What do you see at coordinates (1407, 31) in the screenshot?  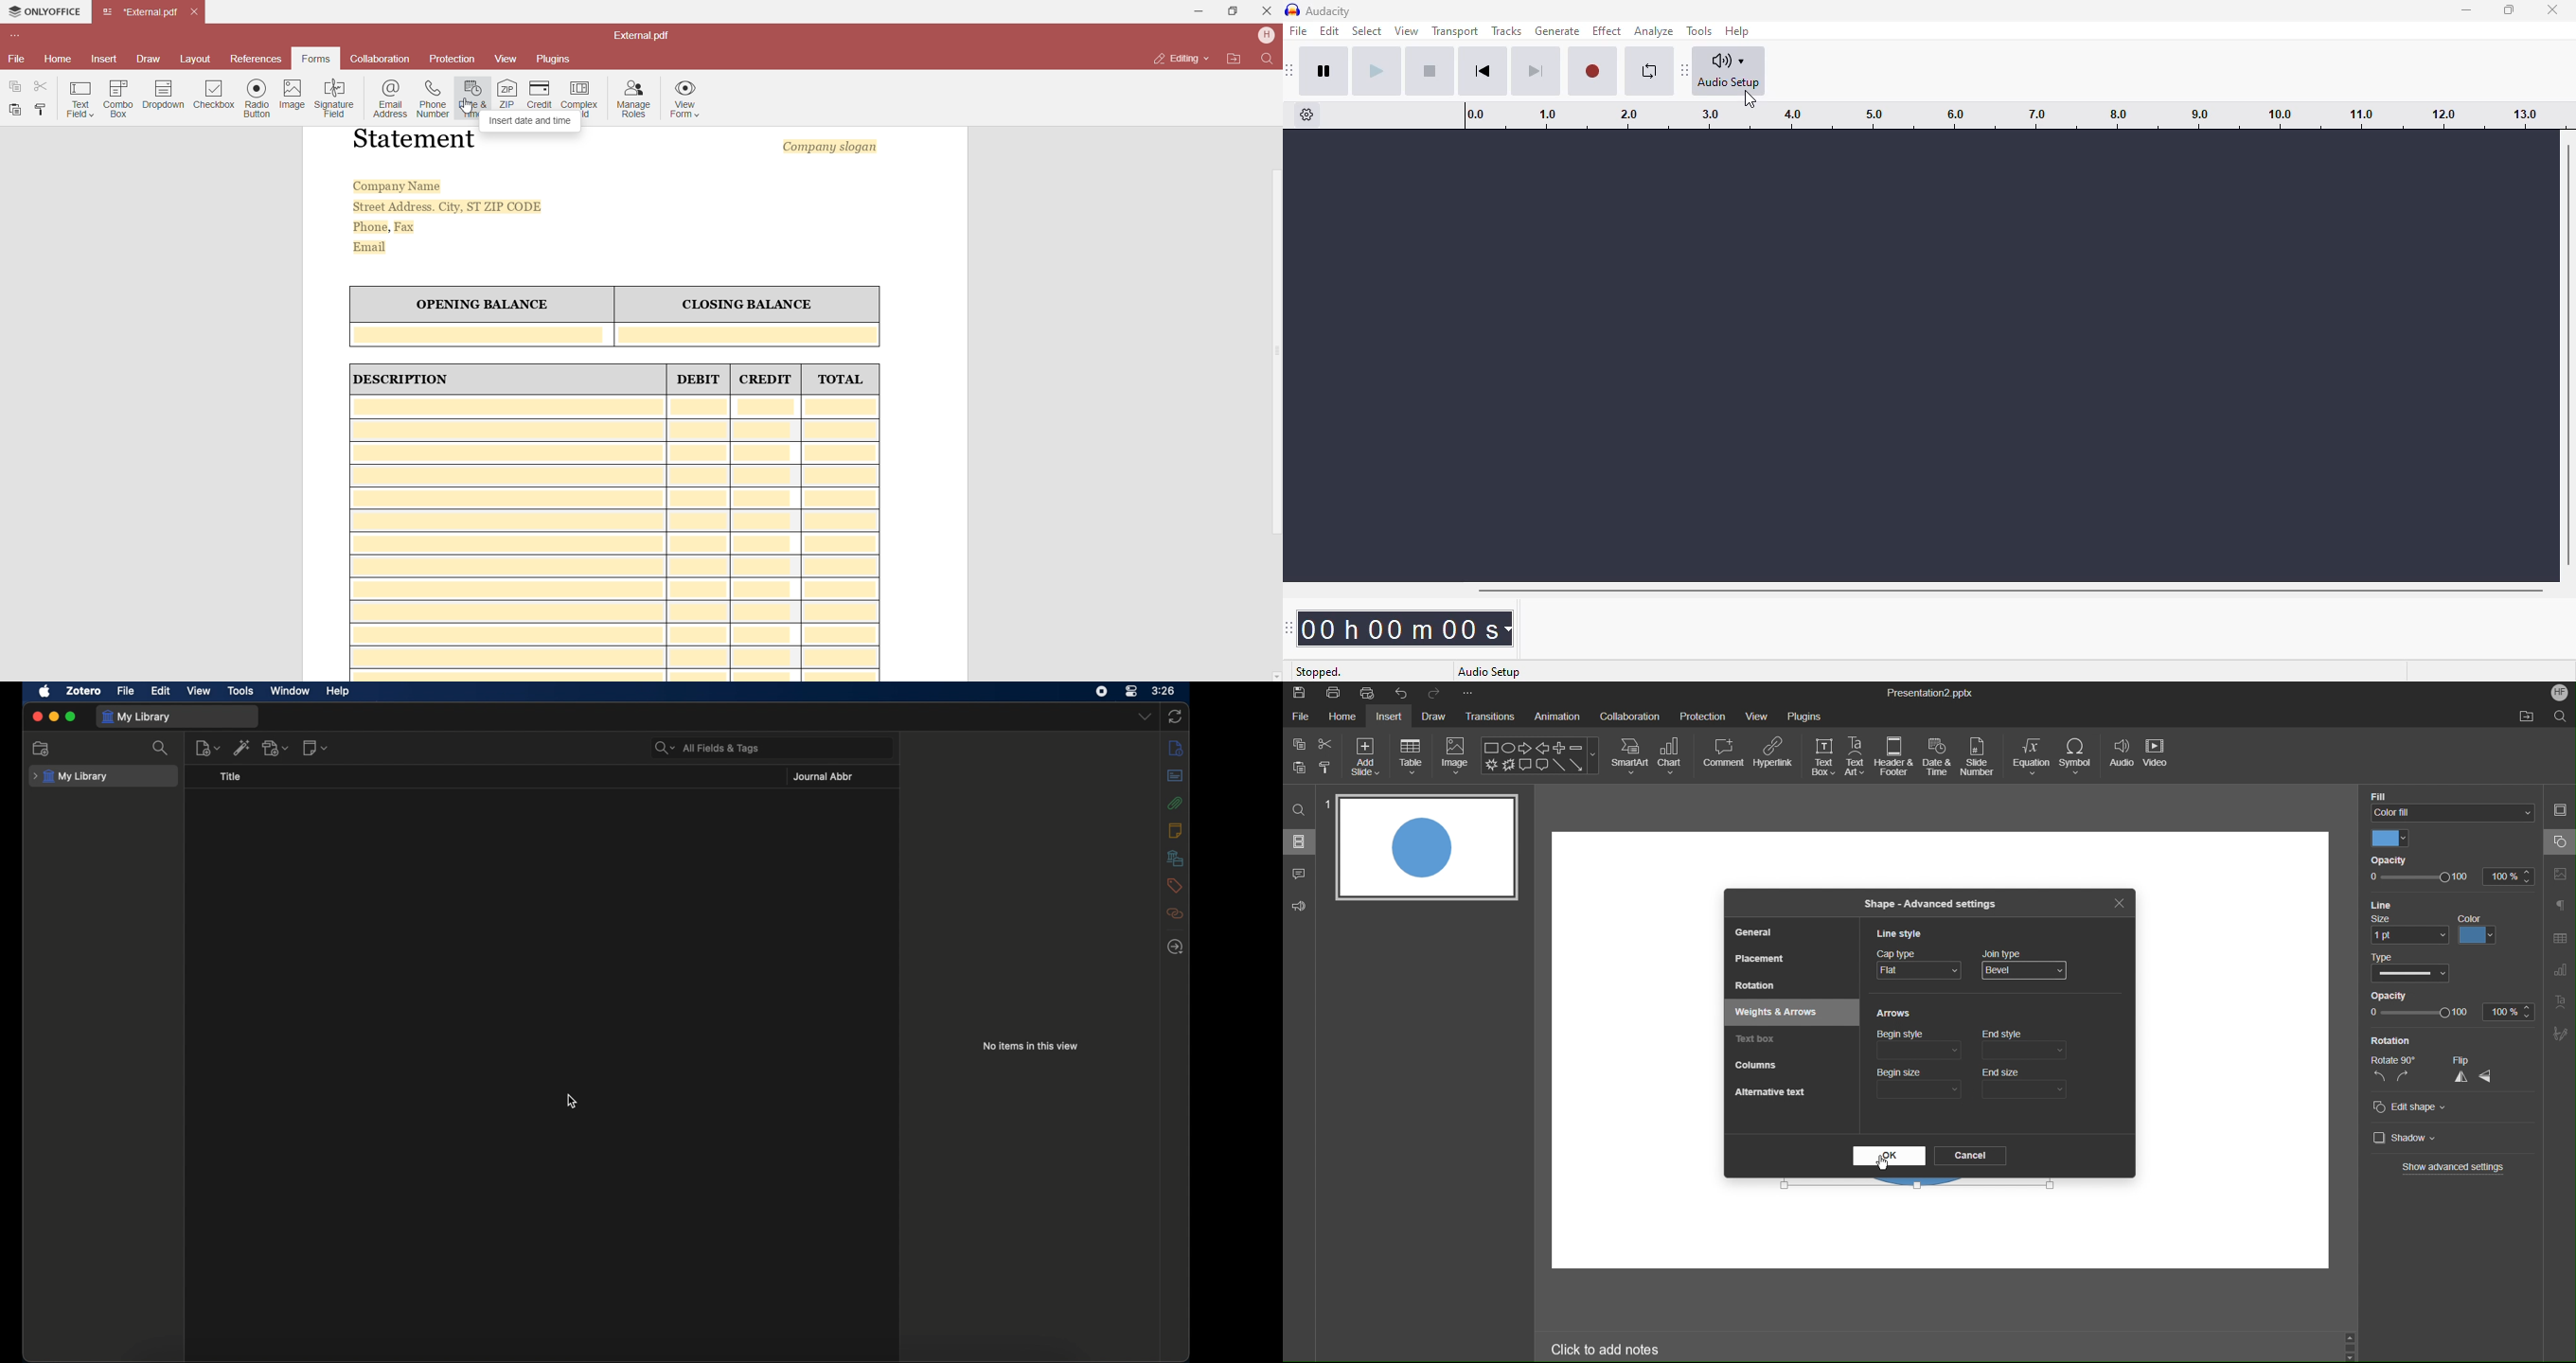 I see `view` at bounding box center [1407, 31].